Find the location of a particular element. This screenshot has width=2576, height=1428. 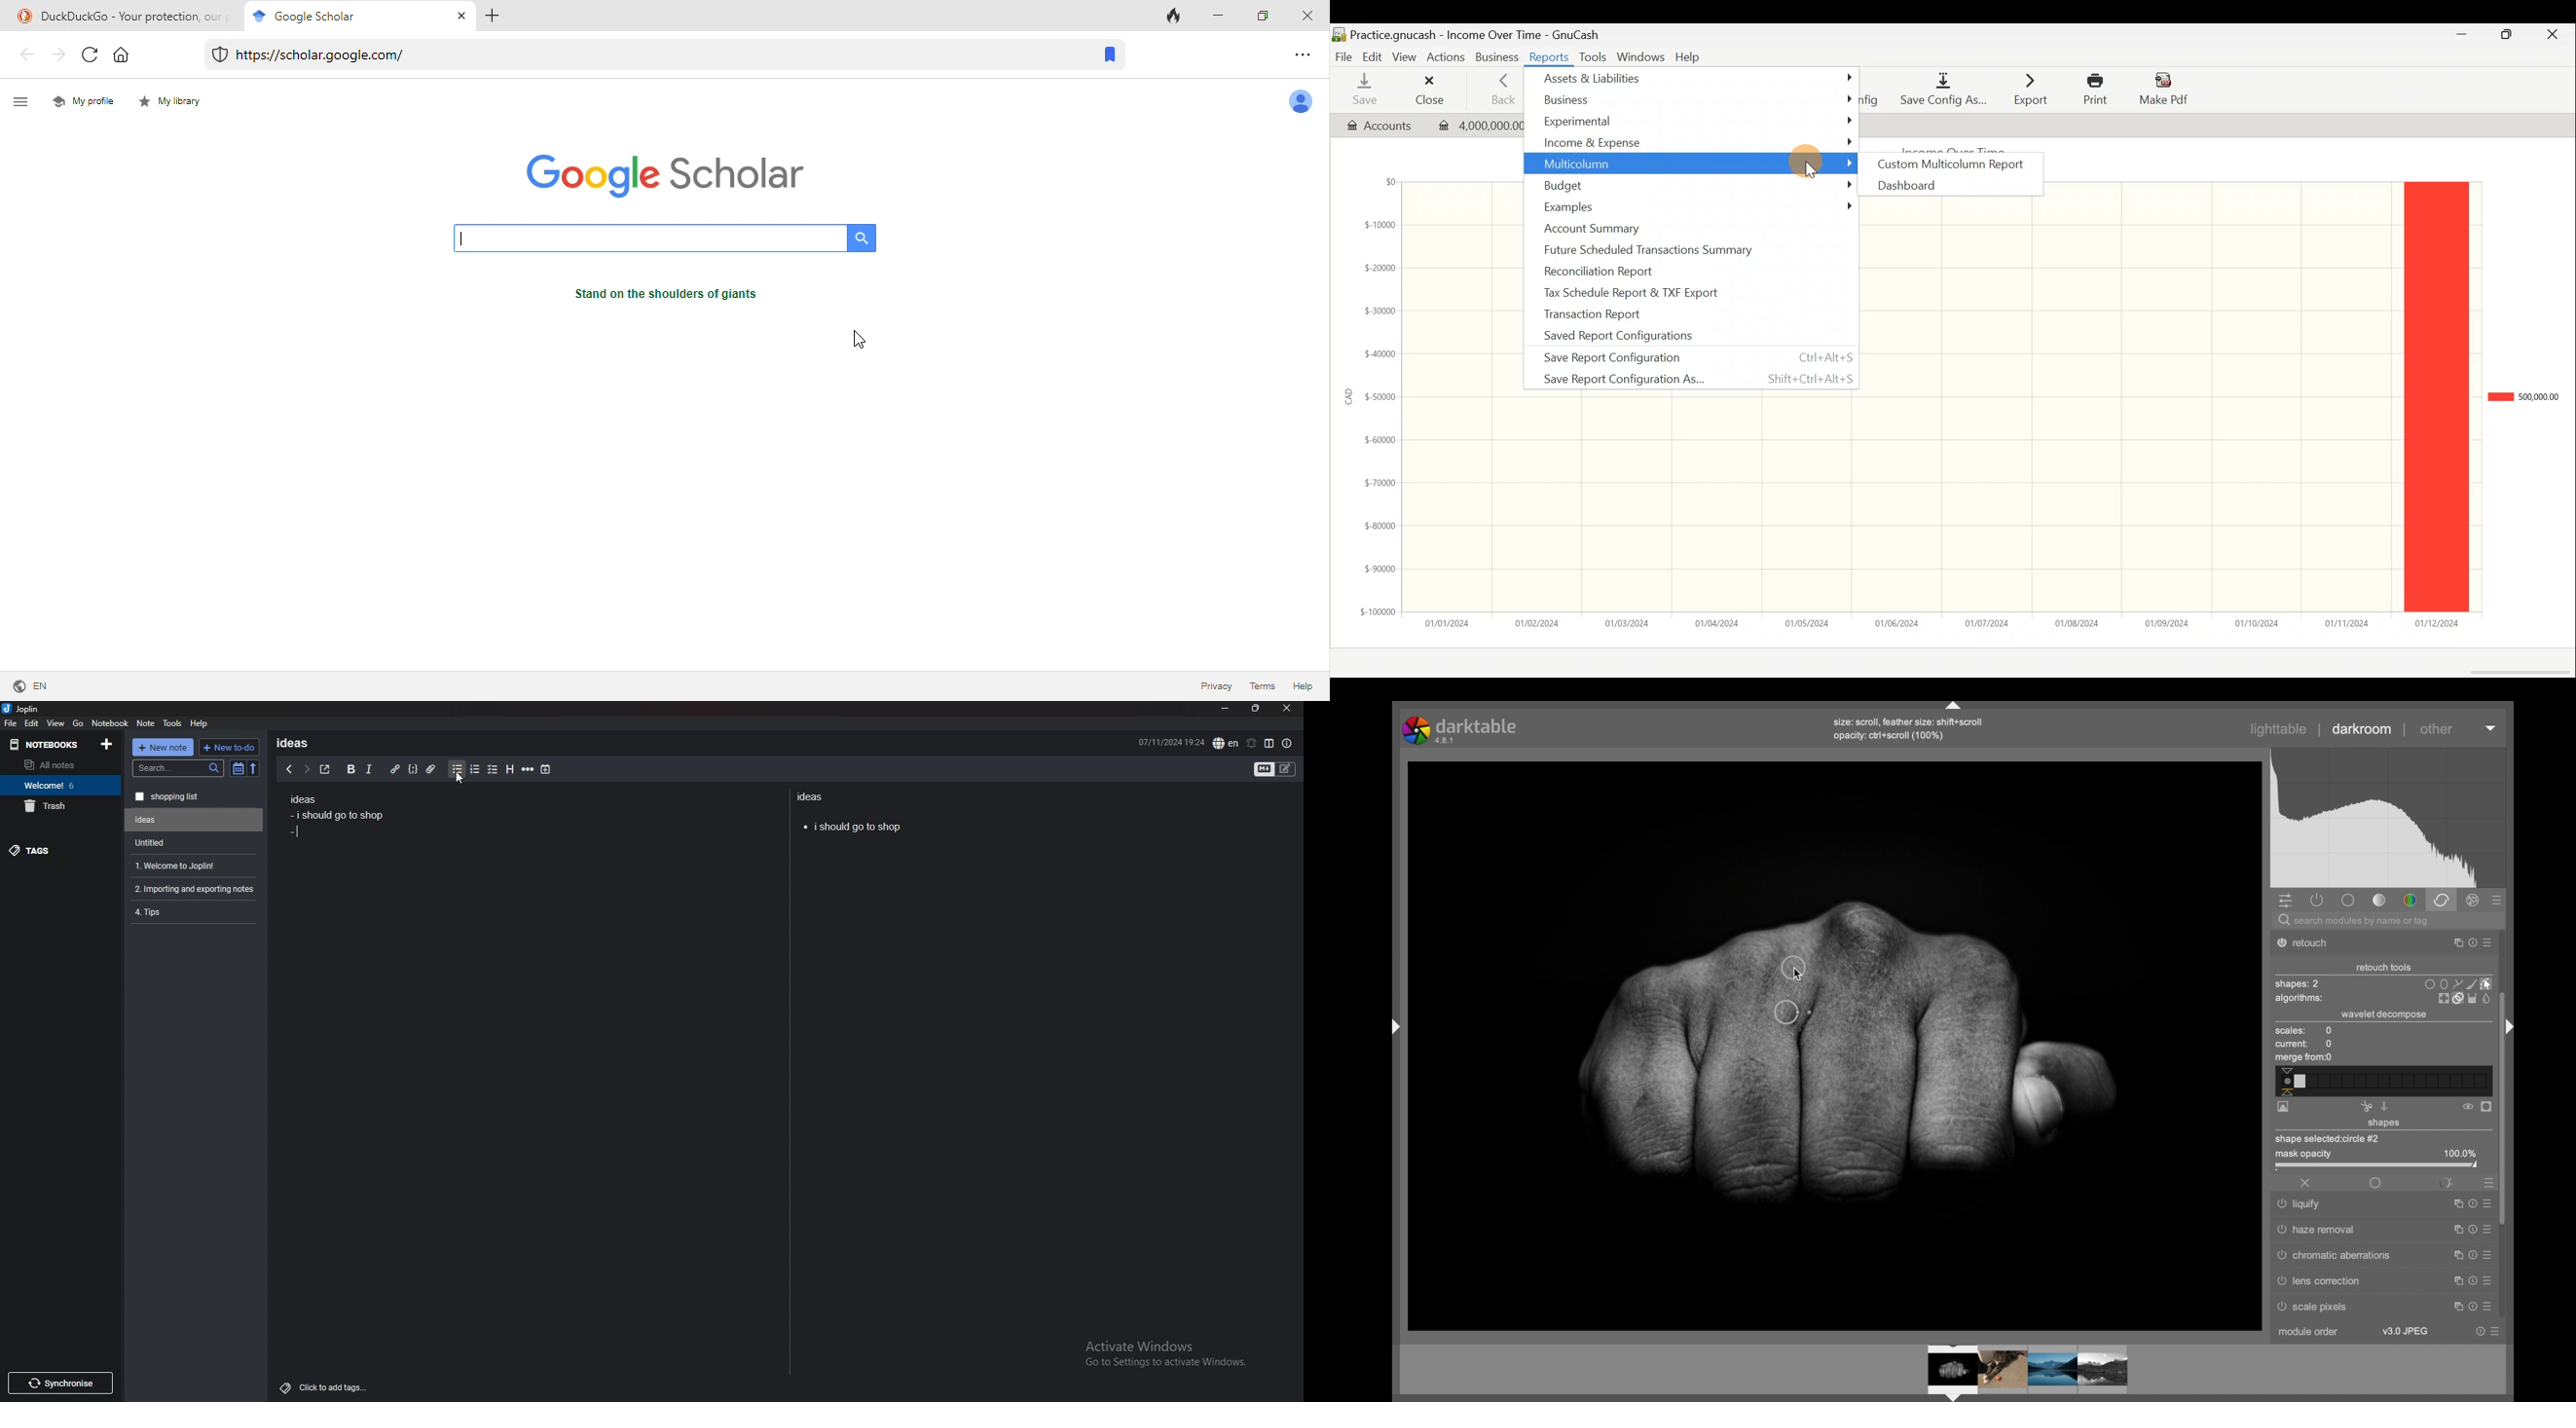

module order is located at coordinates (2309, 1333).